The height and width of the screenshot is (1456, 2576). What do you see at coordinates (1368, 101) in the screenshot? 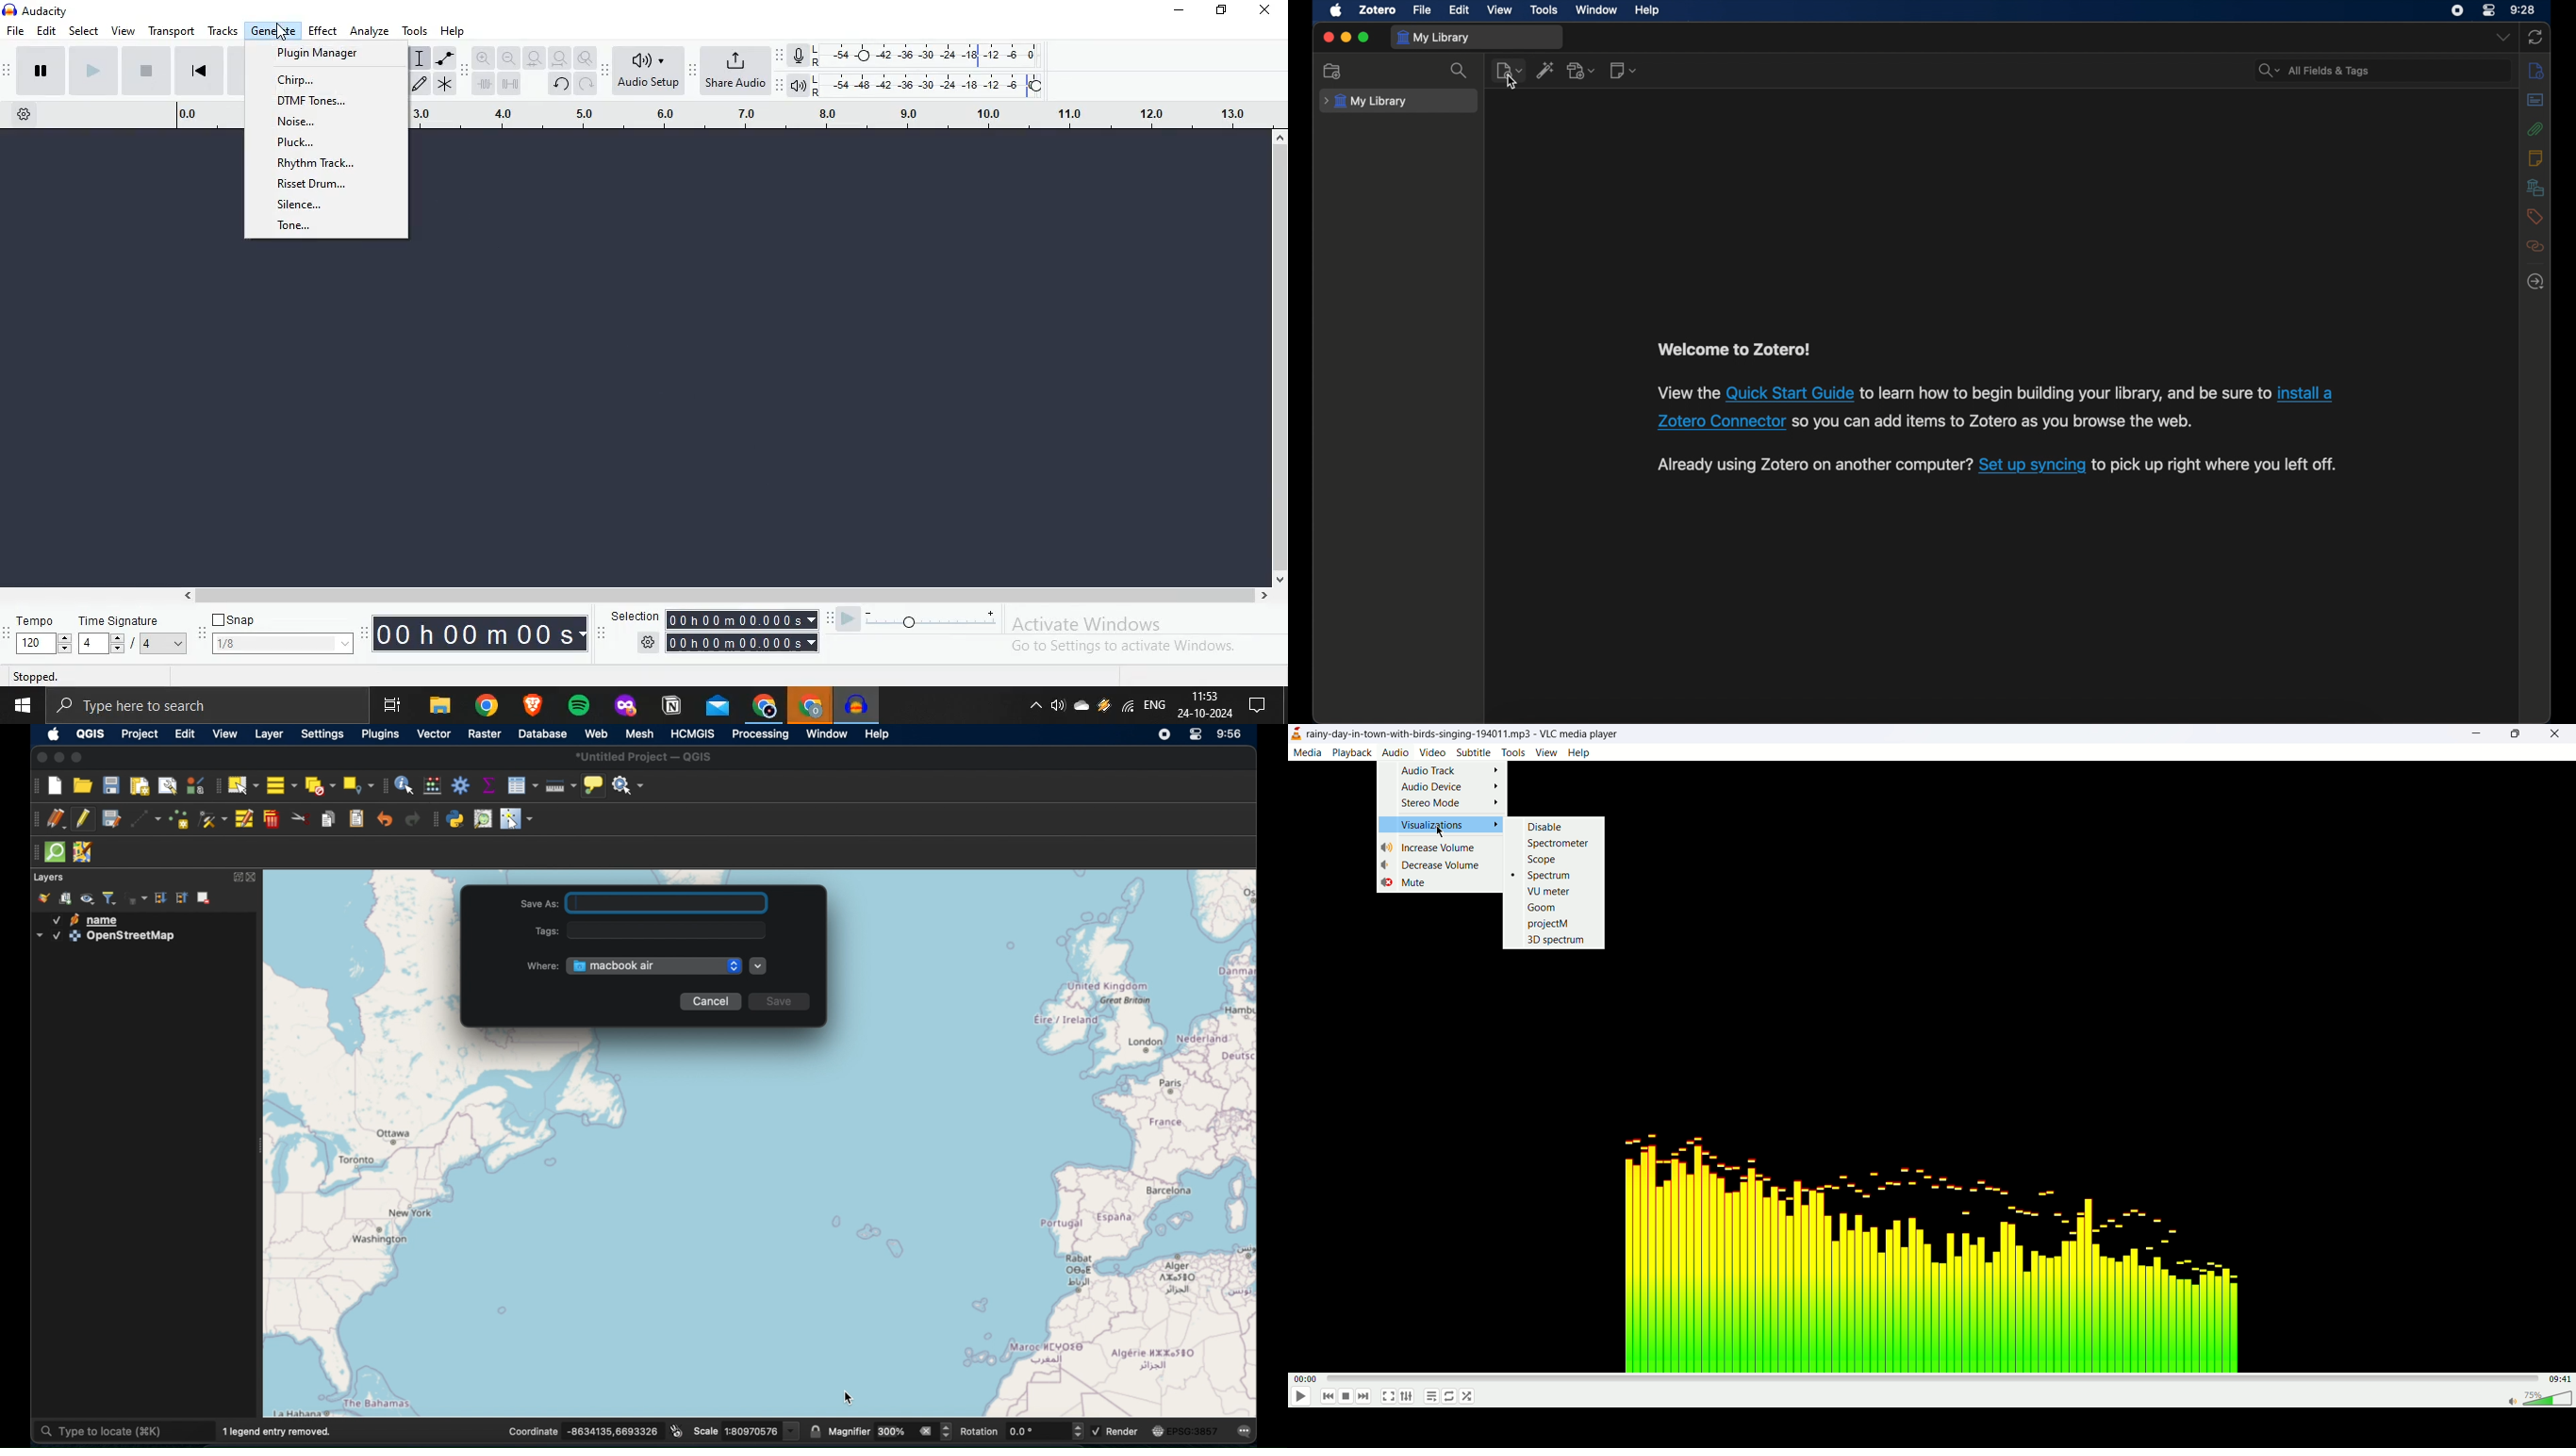
I see `my library` at bounding box center [1368, 101].